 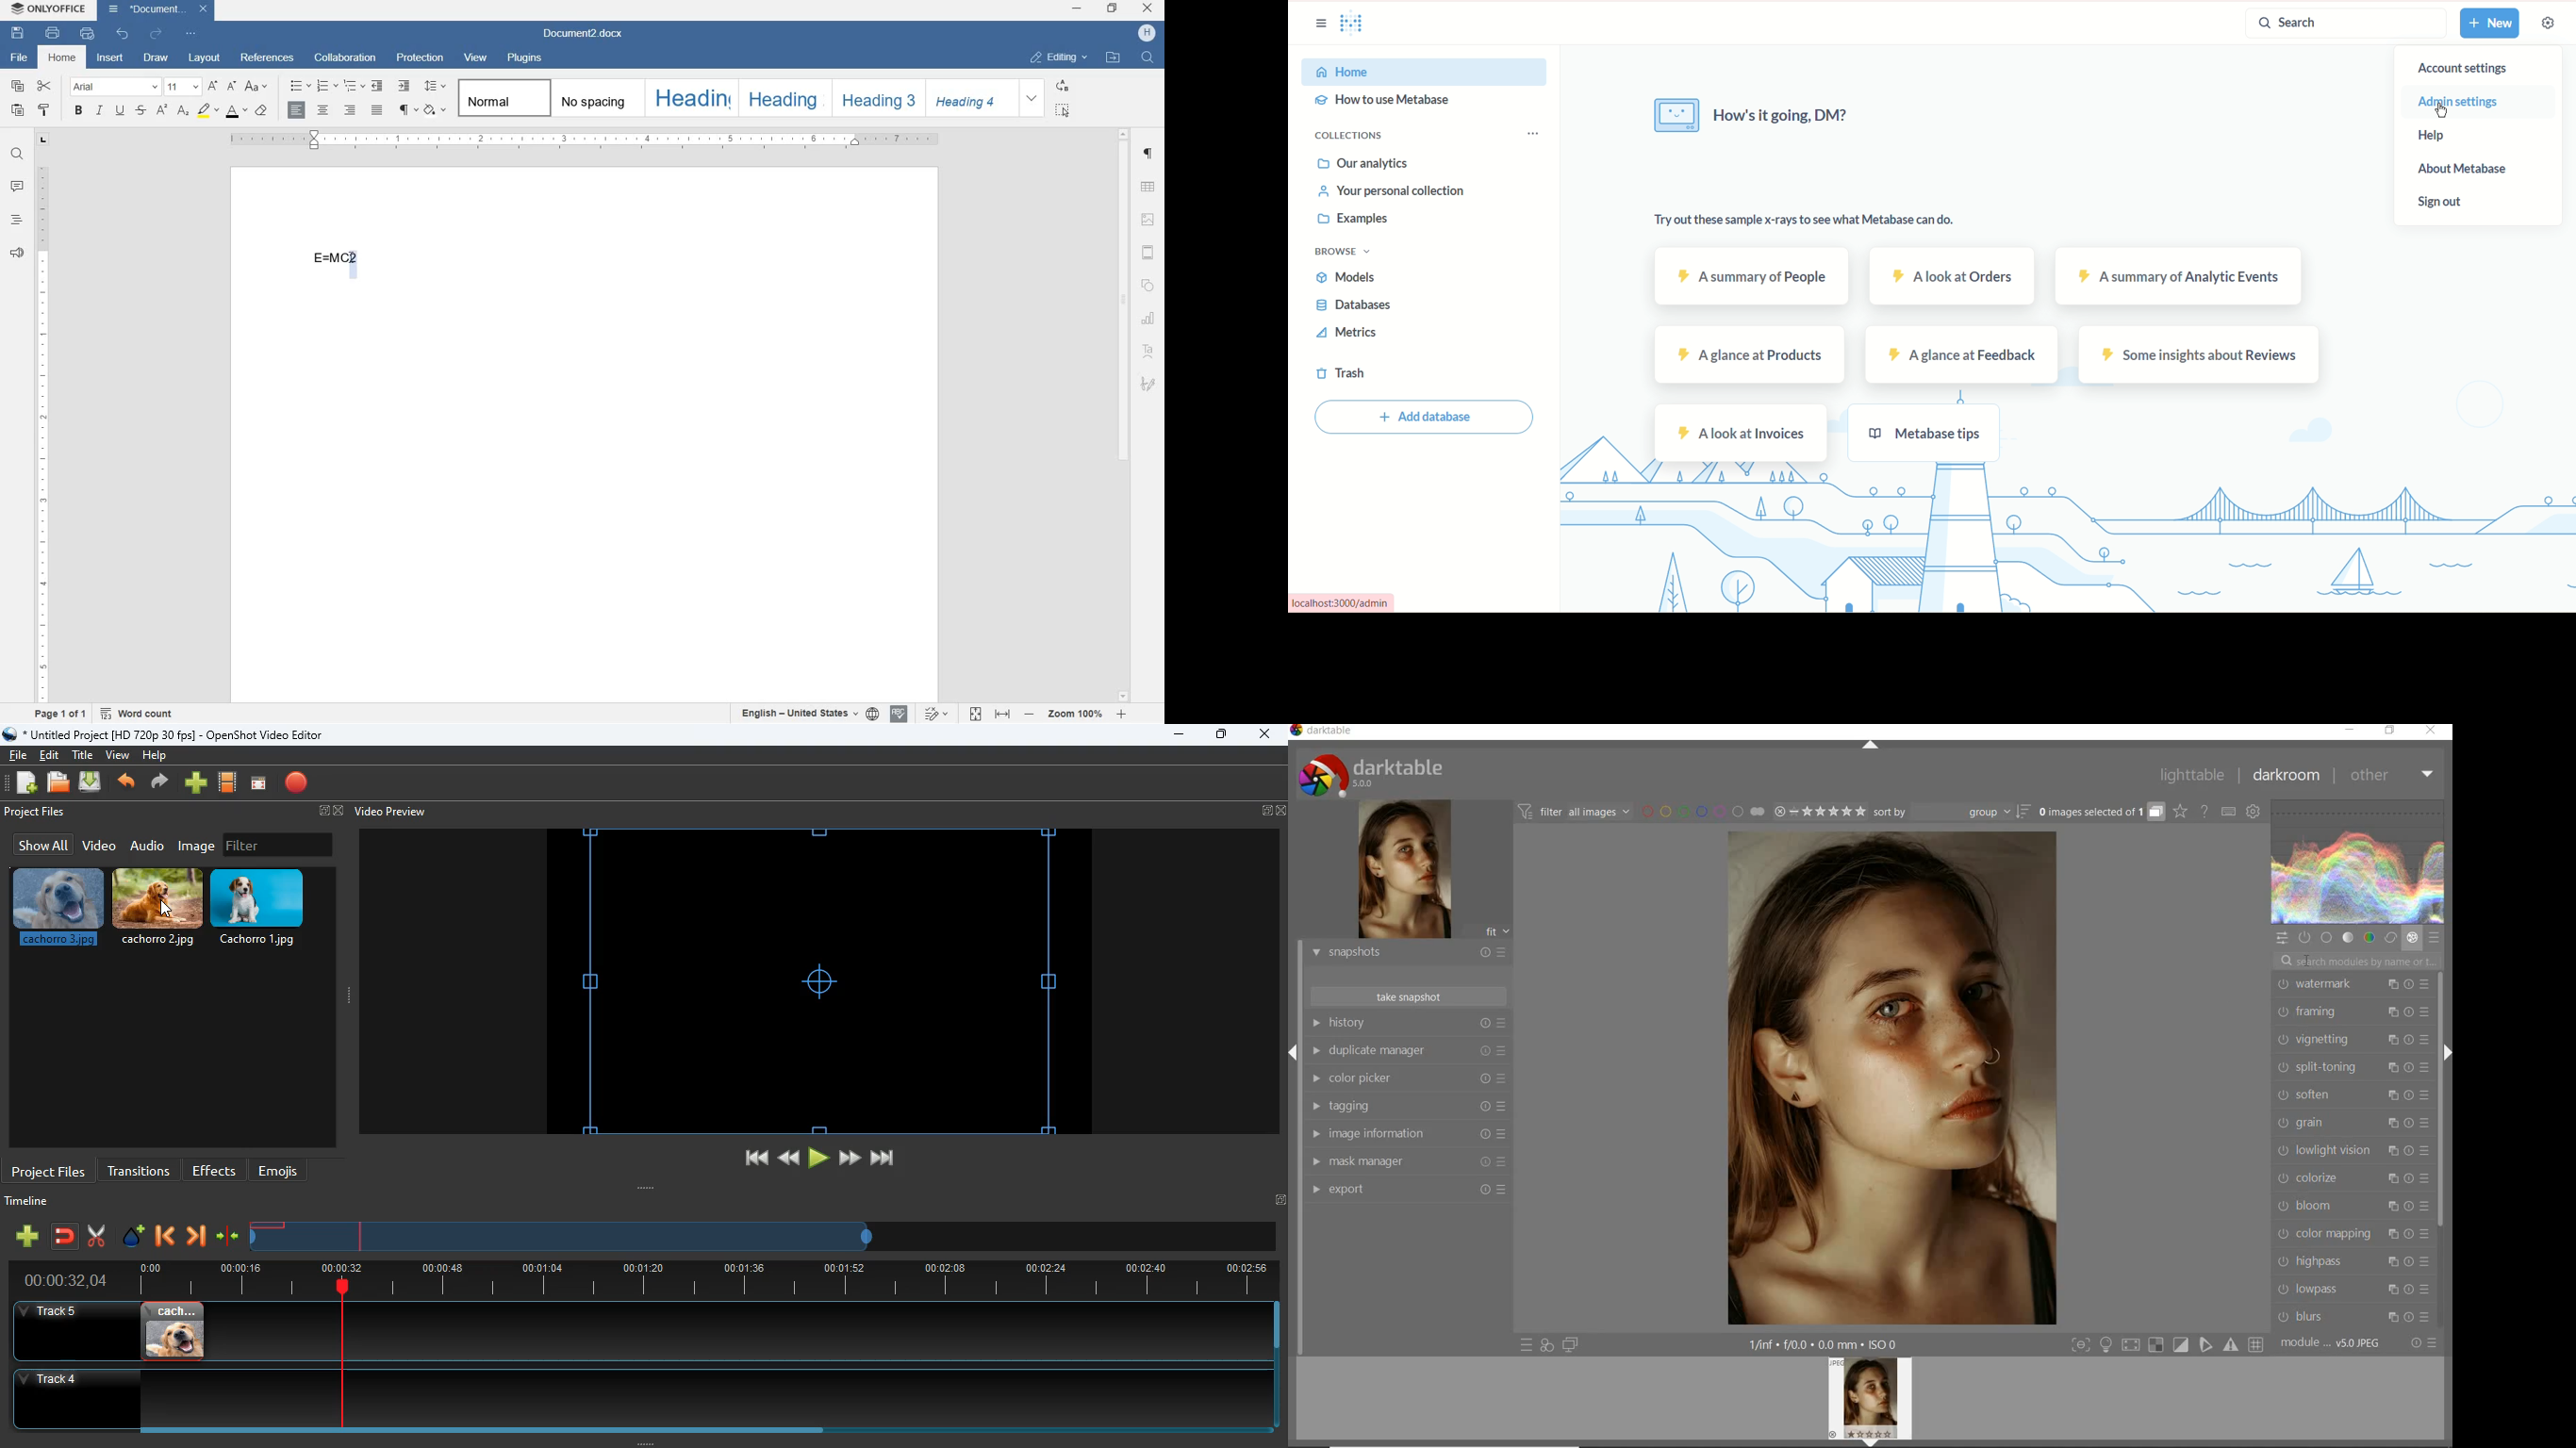 What do you see at coordinates (37, 813) in the screenshot?
I see `project files` at bounding box center [37, 813].